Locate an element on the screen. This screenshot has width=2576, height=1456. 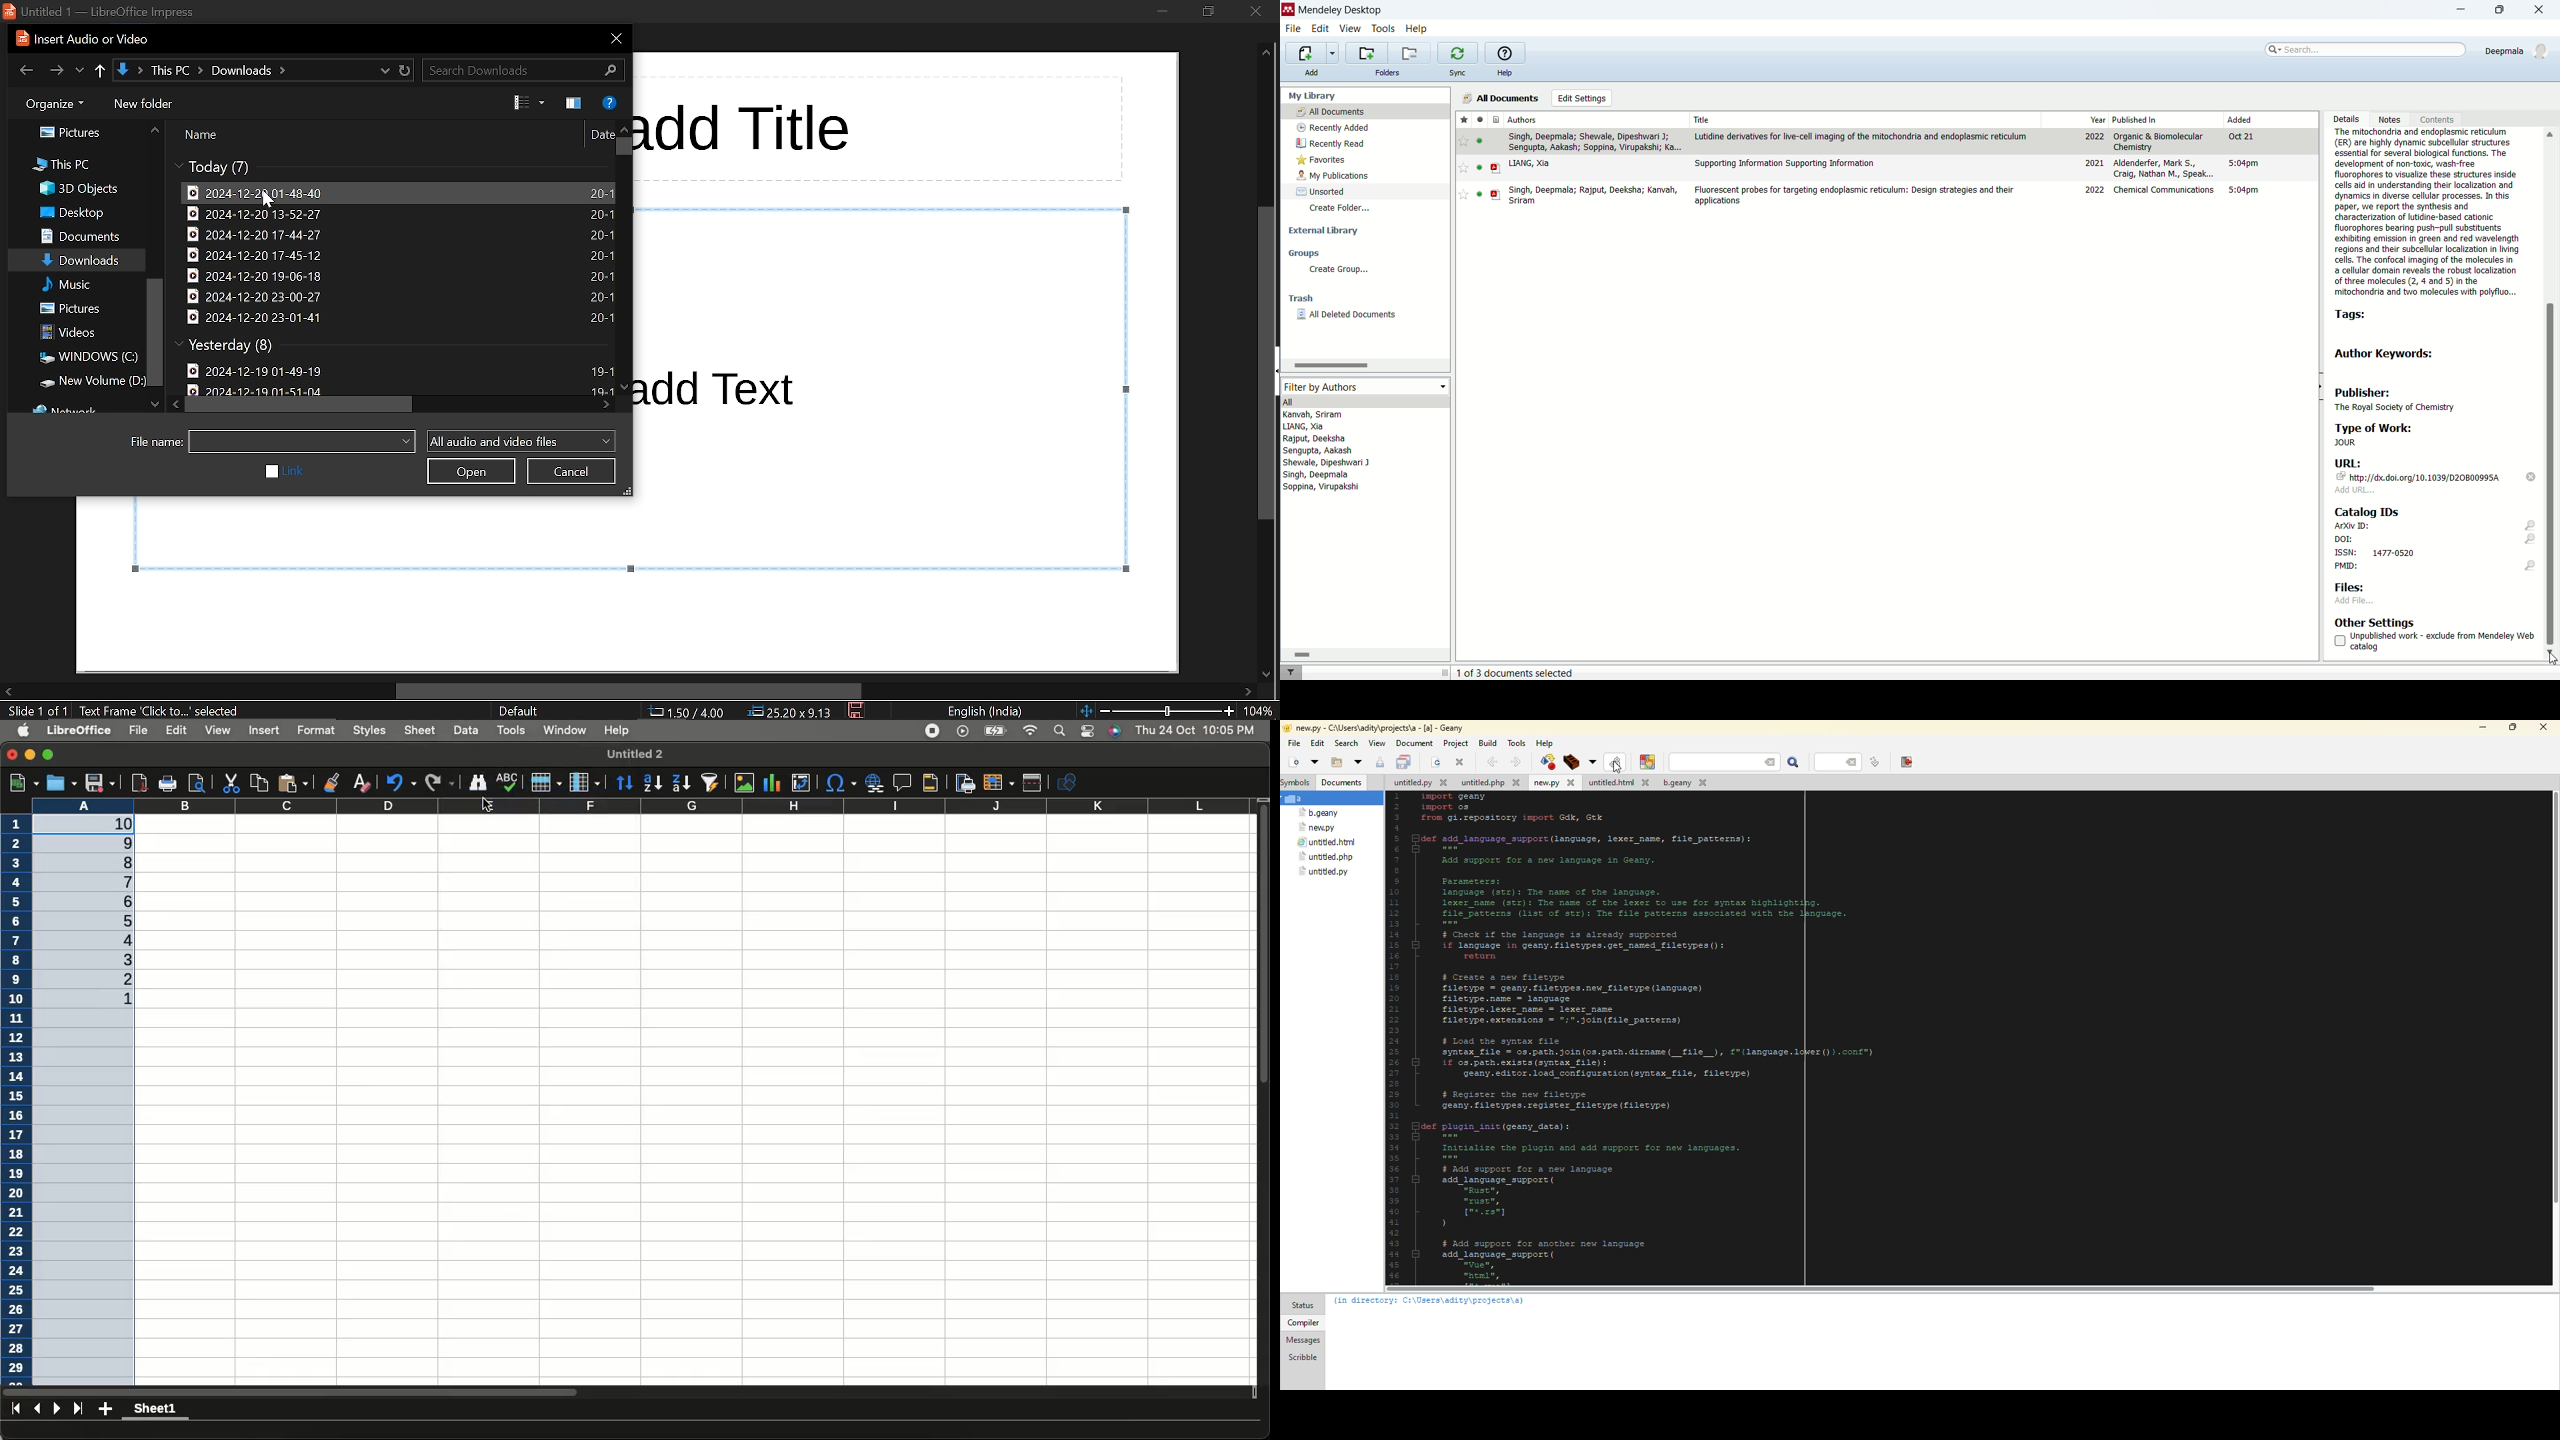
slide style is located at coordinates (518, 711).